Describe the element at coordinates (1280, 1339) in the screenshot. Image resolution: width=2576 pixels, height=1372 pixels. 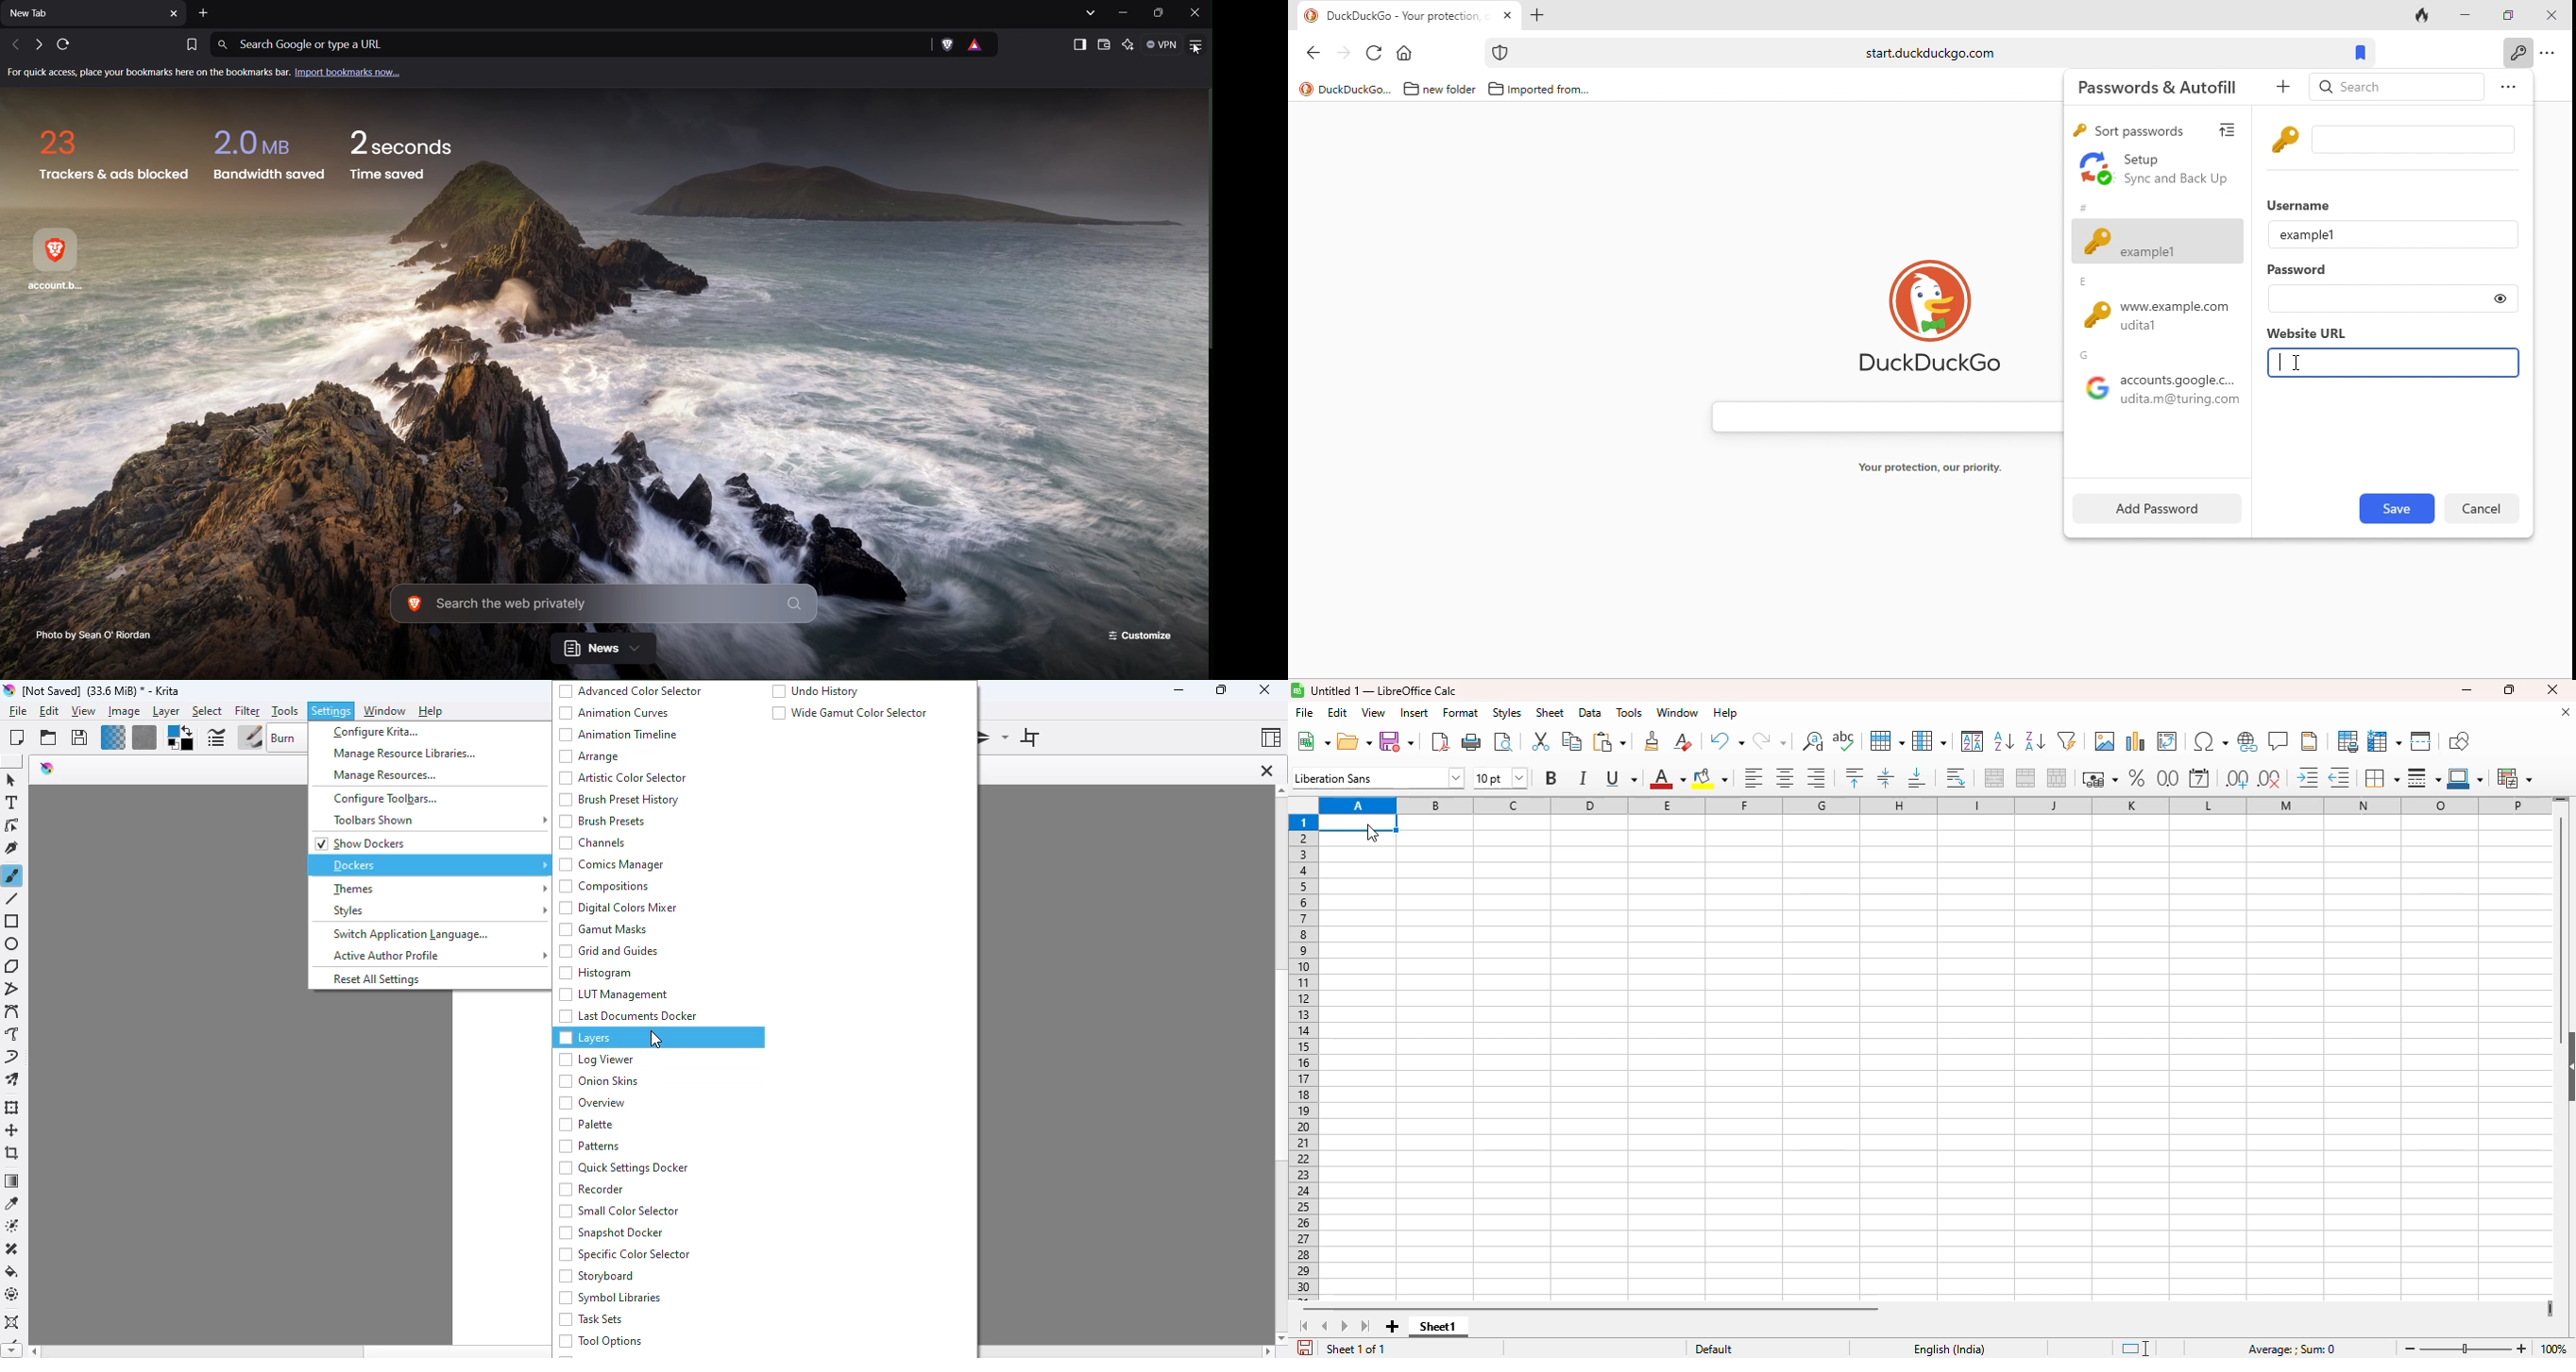
I see `scroll down` at that location.